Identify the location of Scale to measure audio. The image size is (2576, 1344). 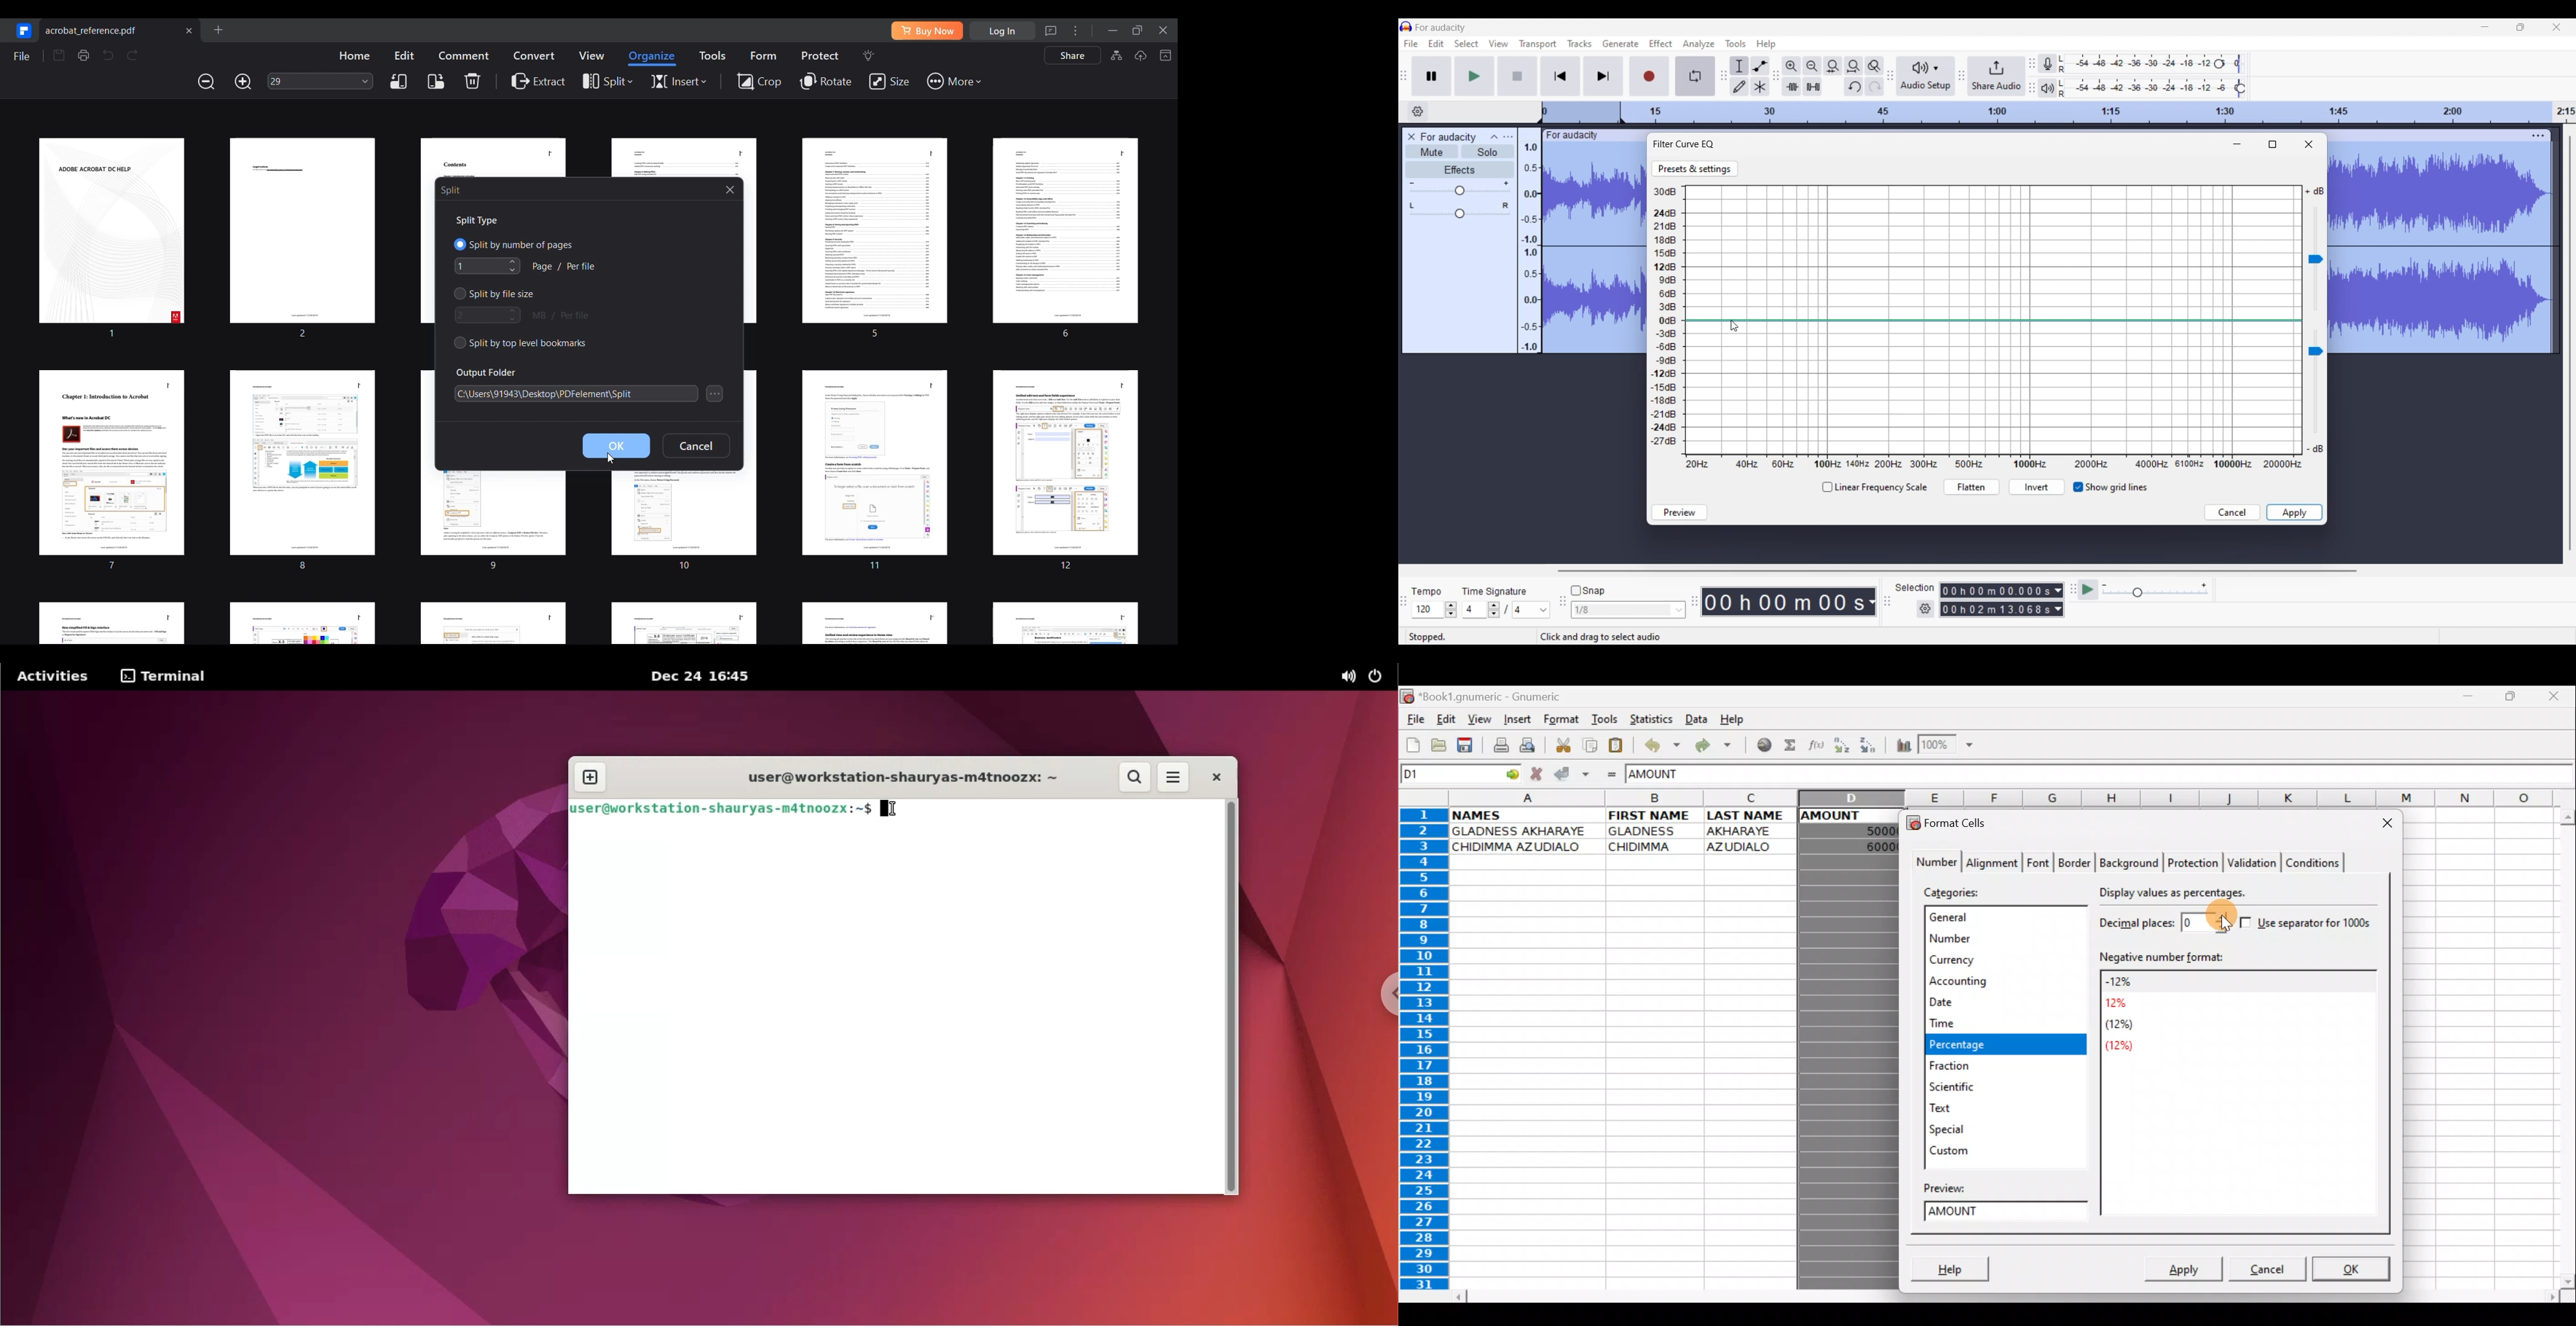
(1528, 240).